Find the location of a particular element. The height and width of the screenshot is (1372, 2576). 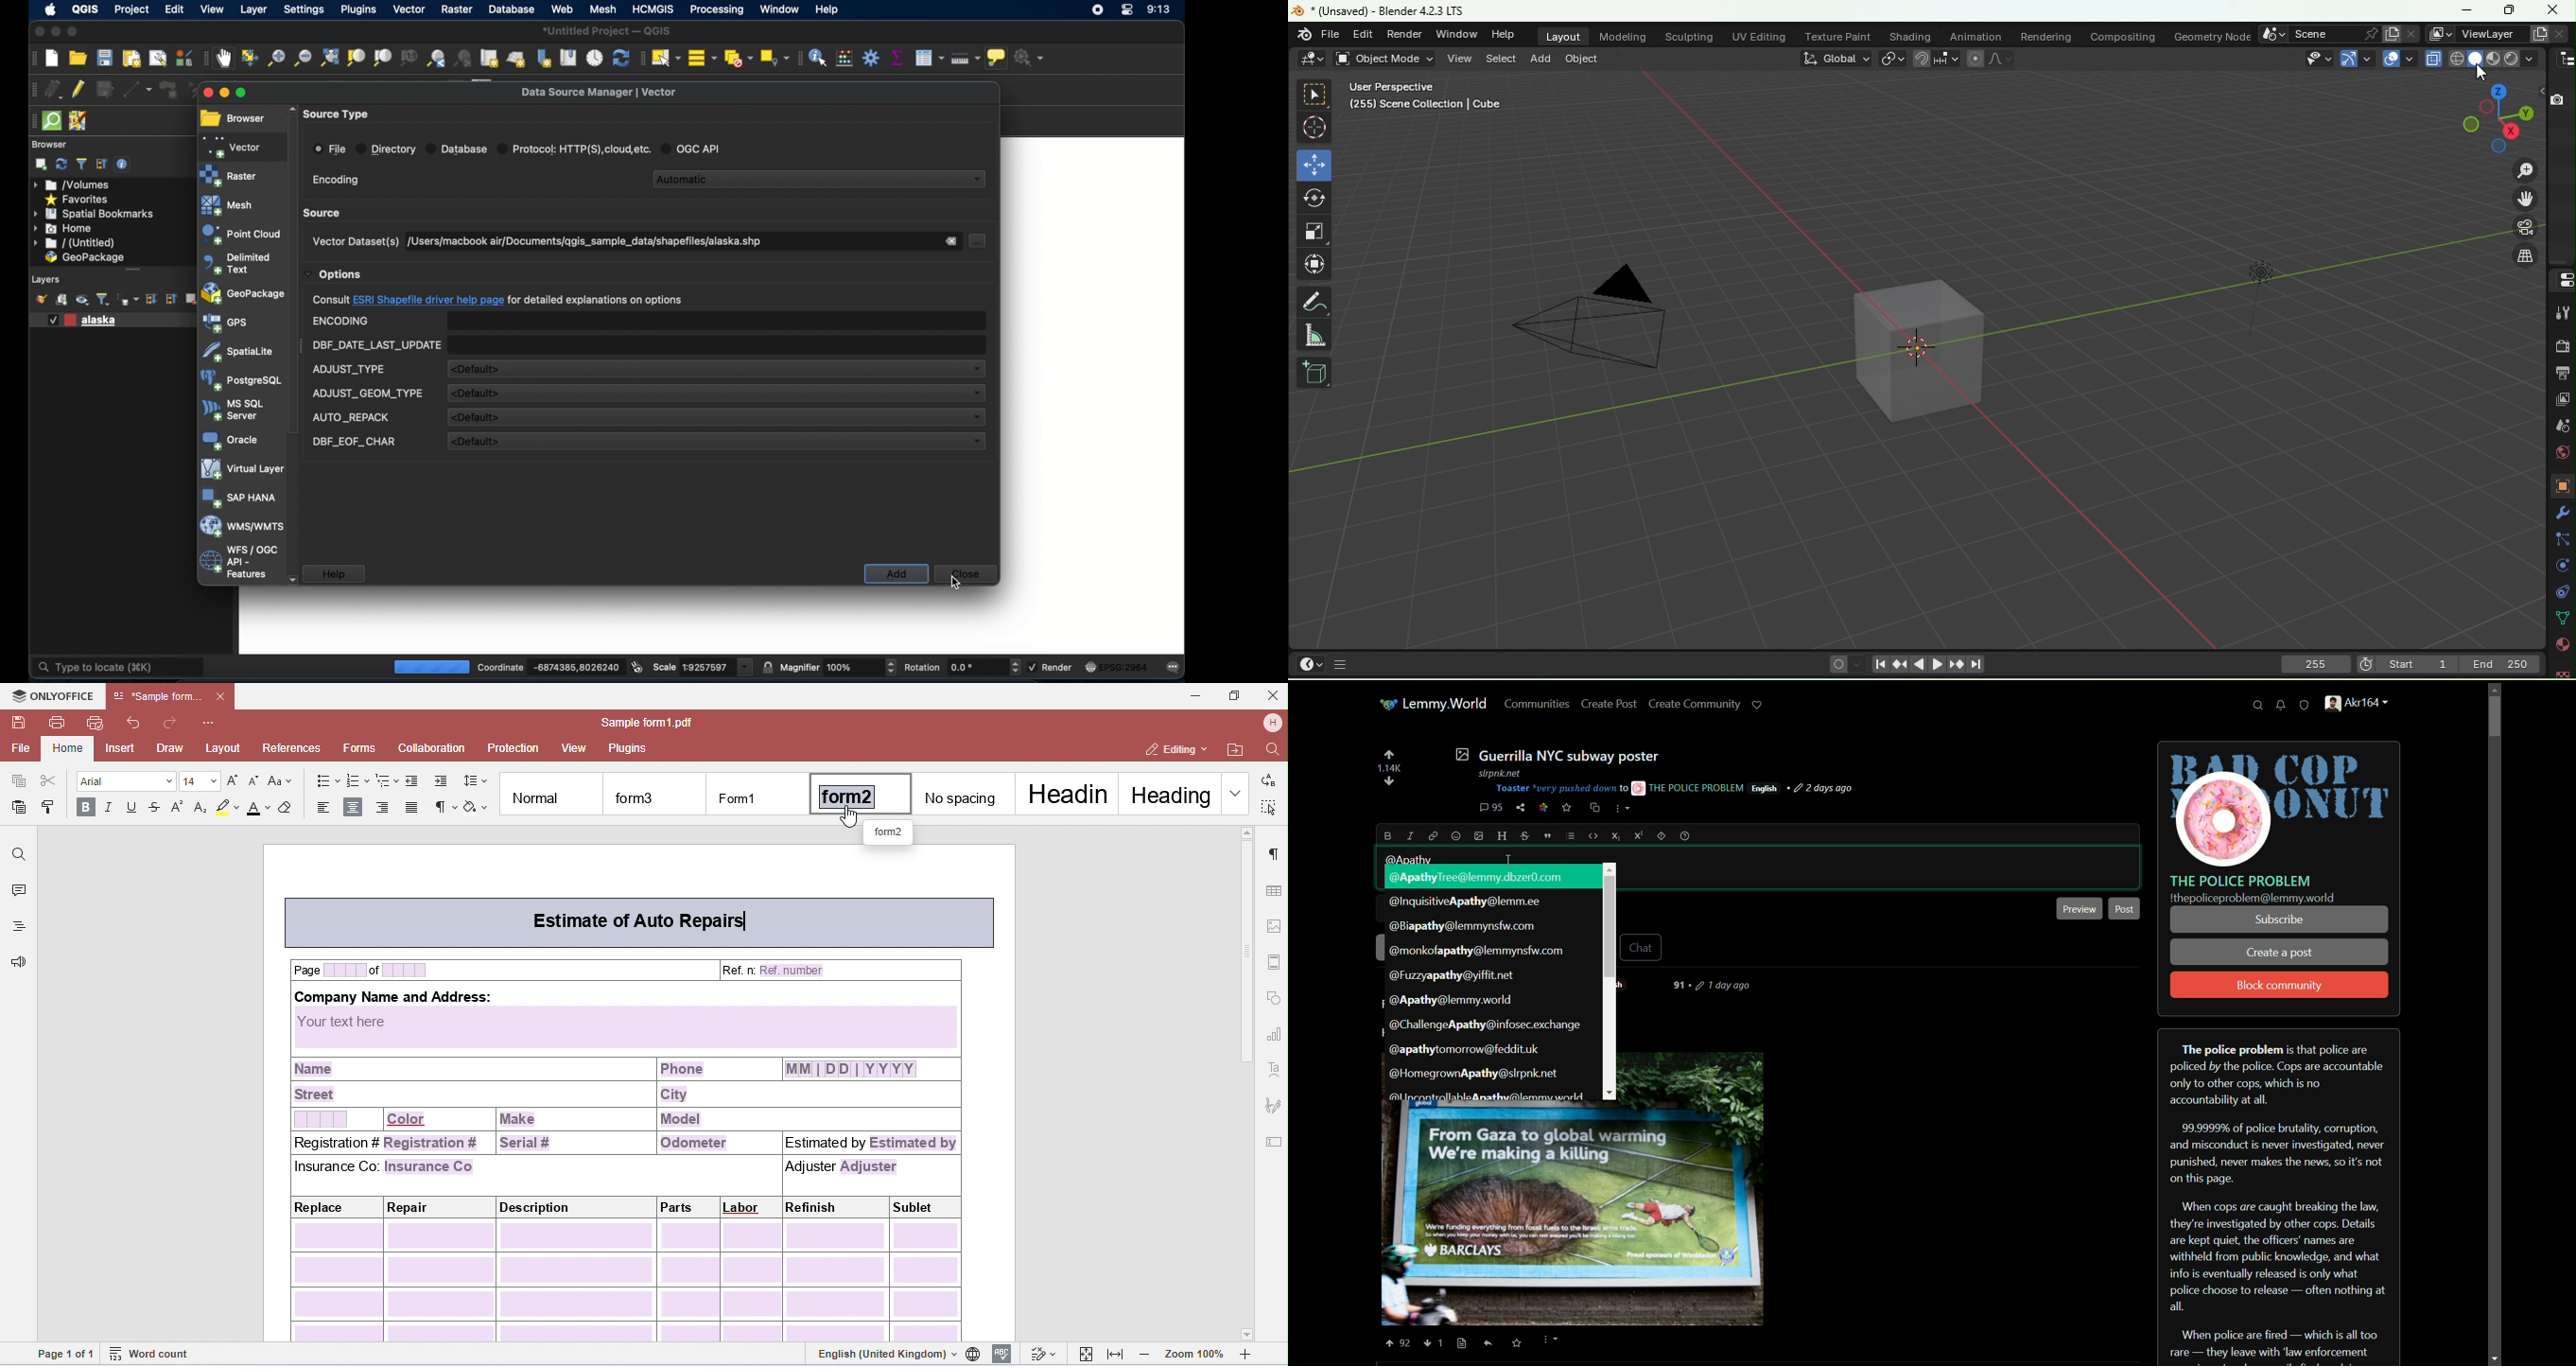

info is located at coordinates (498, 300).